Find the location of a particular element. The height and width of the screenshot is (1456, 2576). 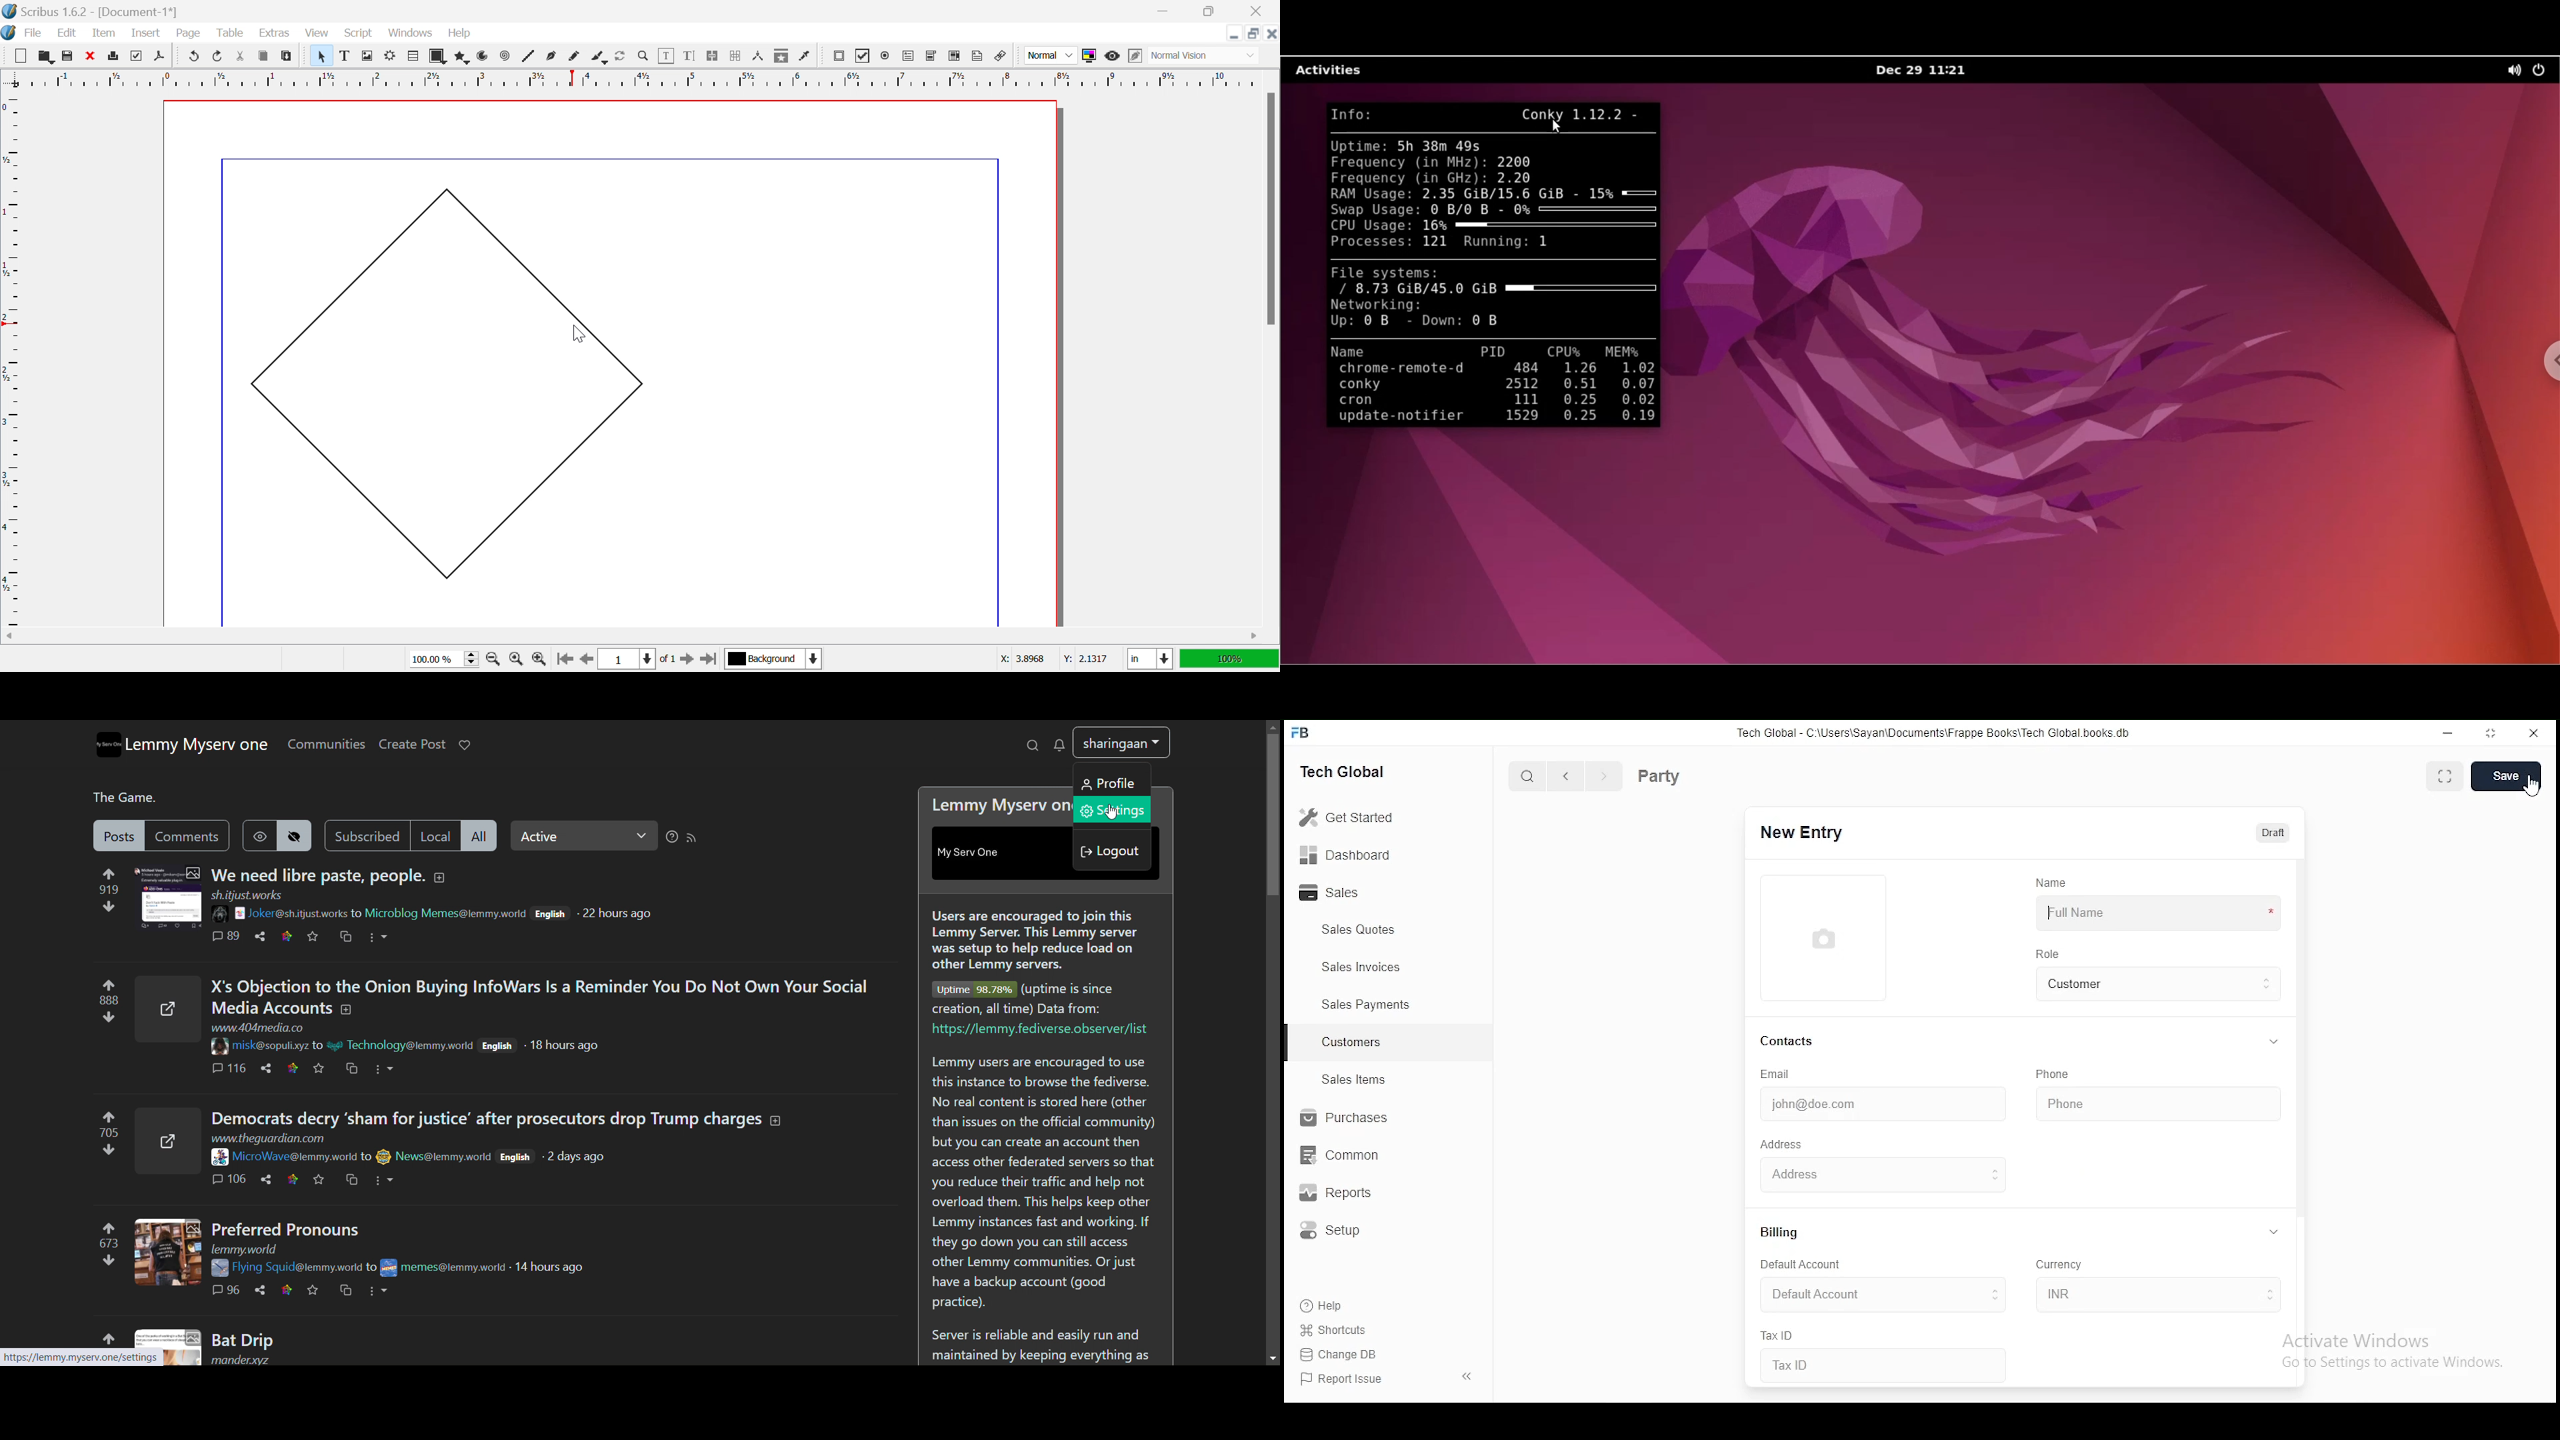

 downvotes is located at coordinates (107, 1263).